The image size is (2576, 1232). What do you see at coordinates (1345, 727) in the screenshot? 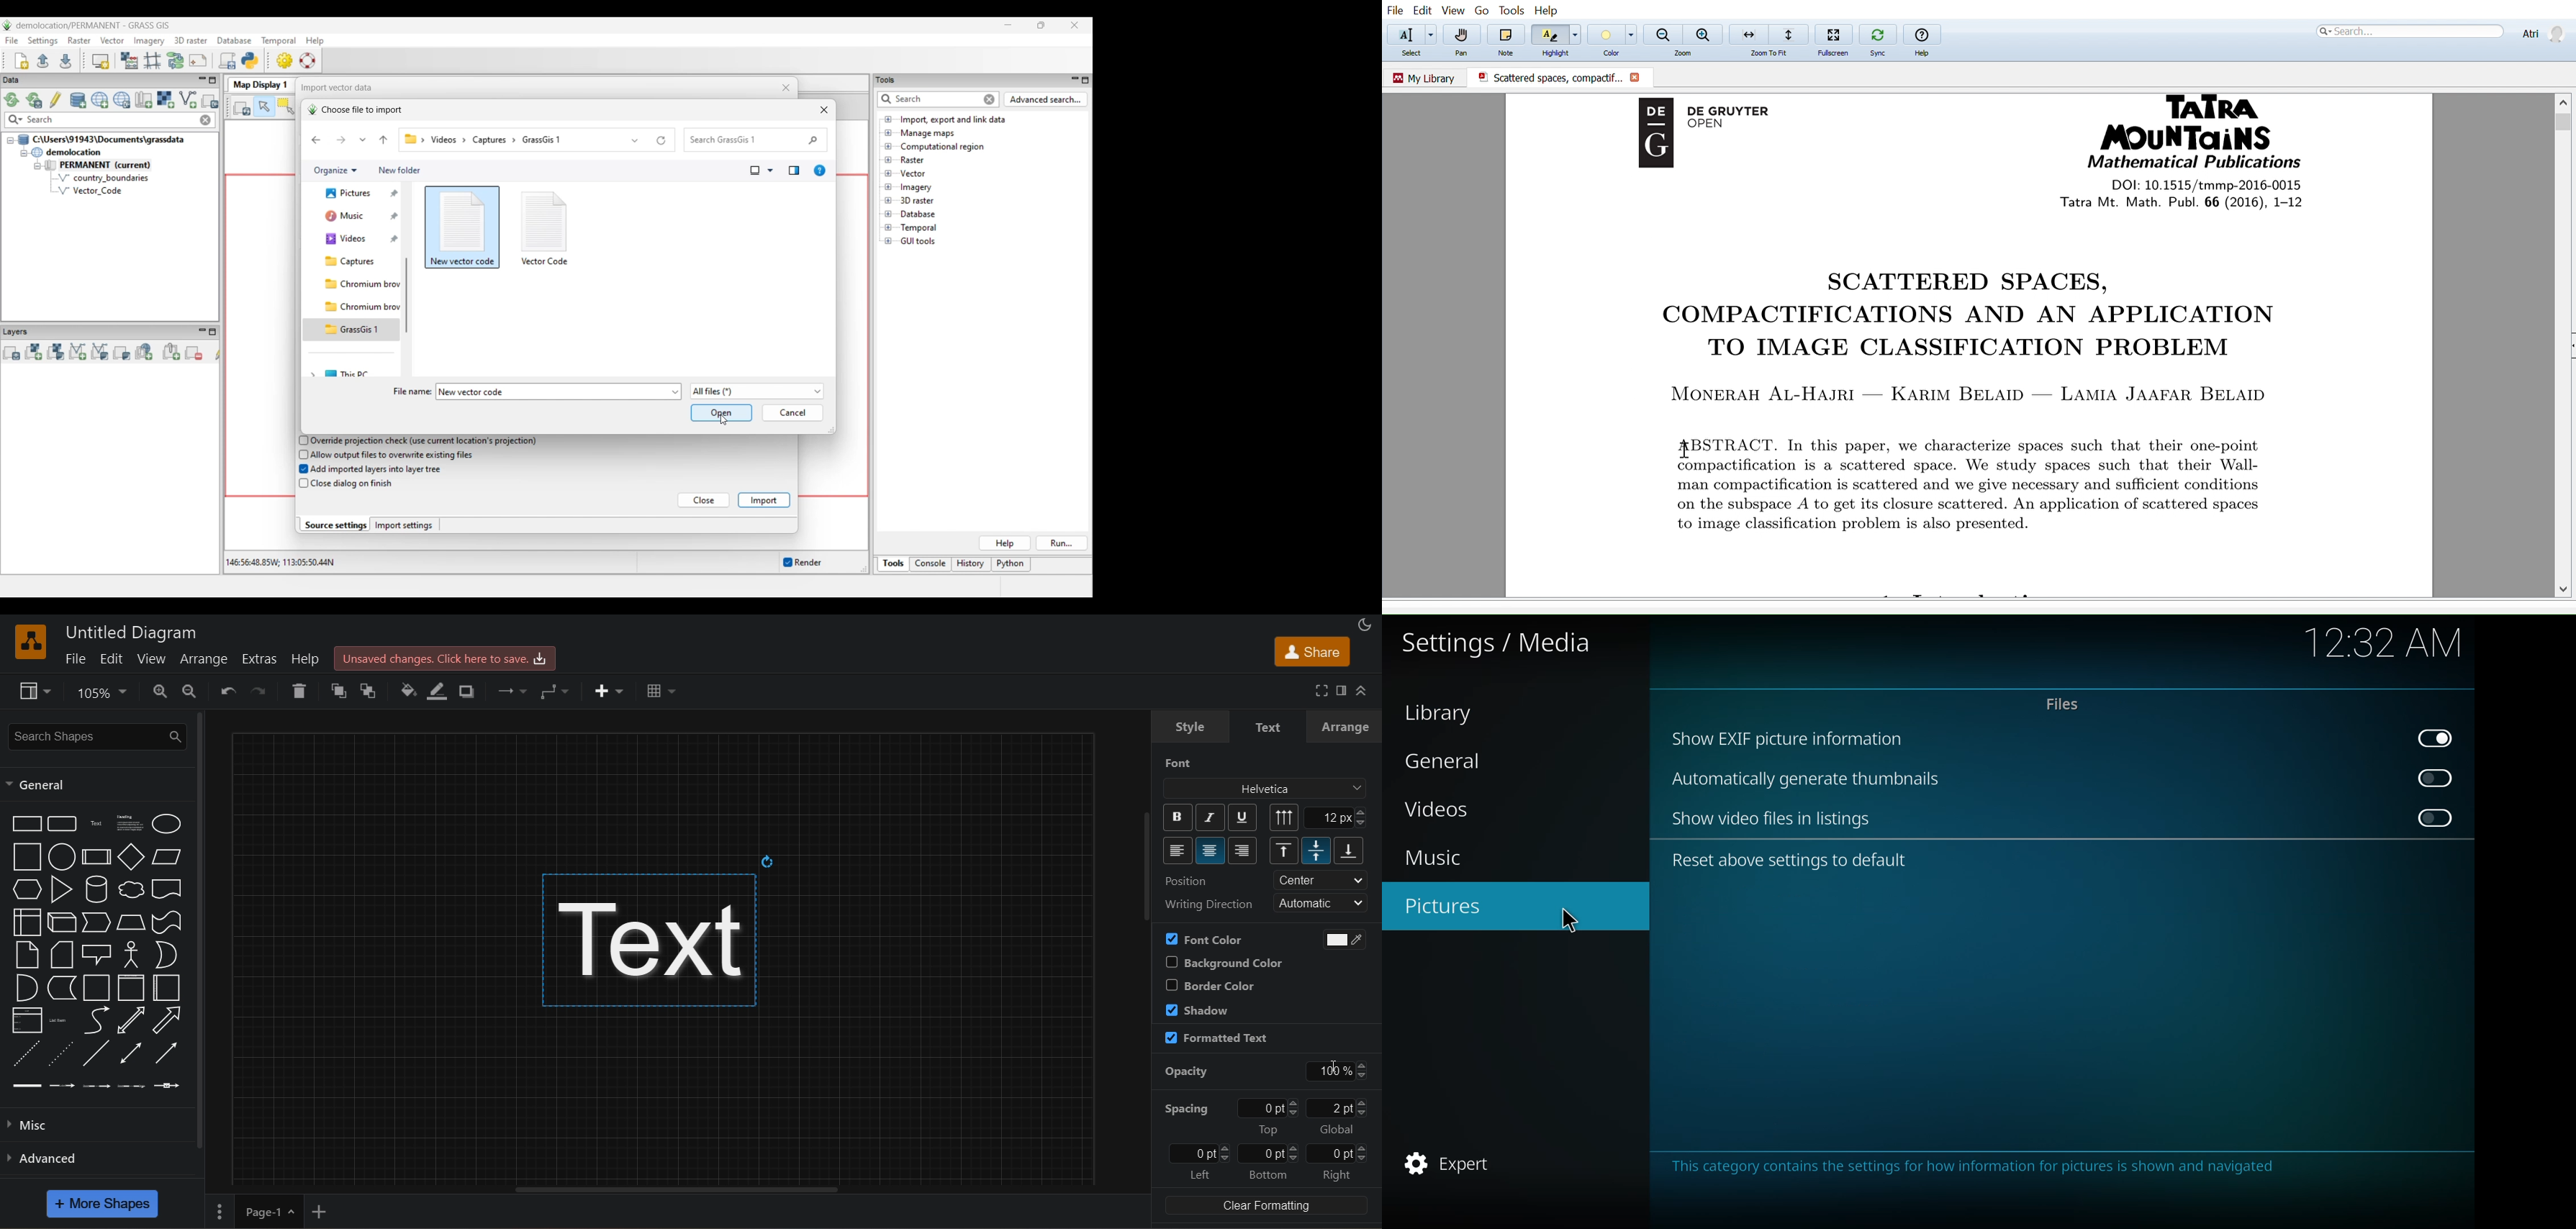
I see `arrange` at bounding box center [1345, 727].